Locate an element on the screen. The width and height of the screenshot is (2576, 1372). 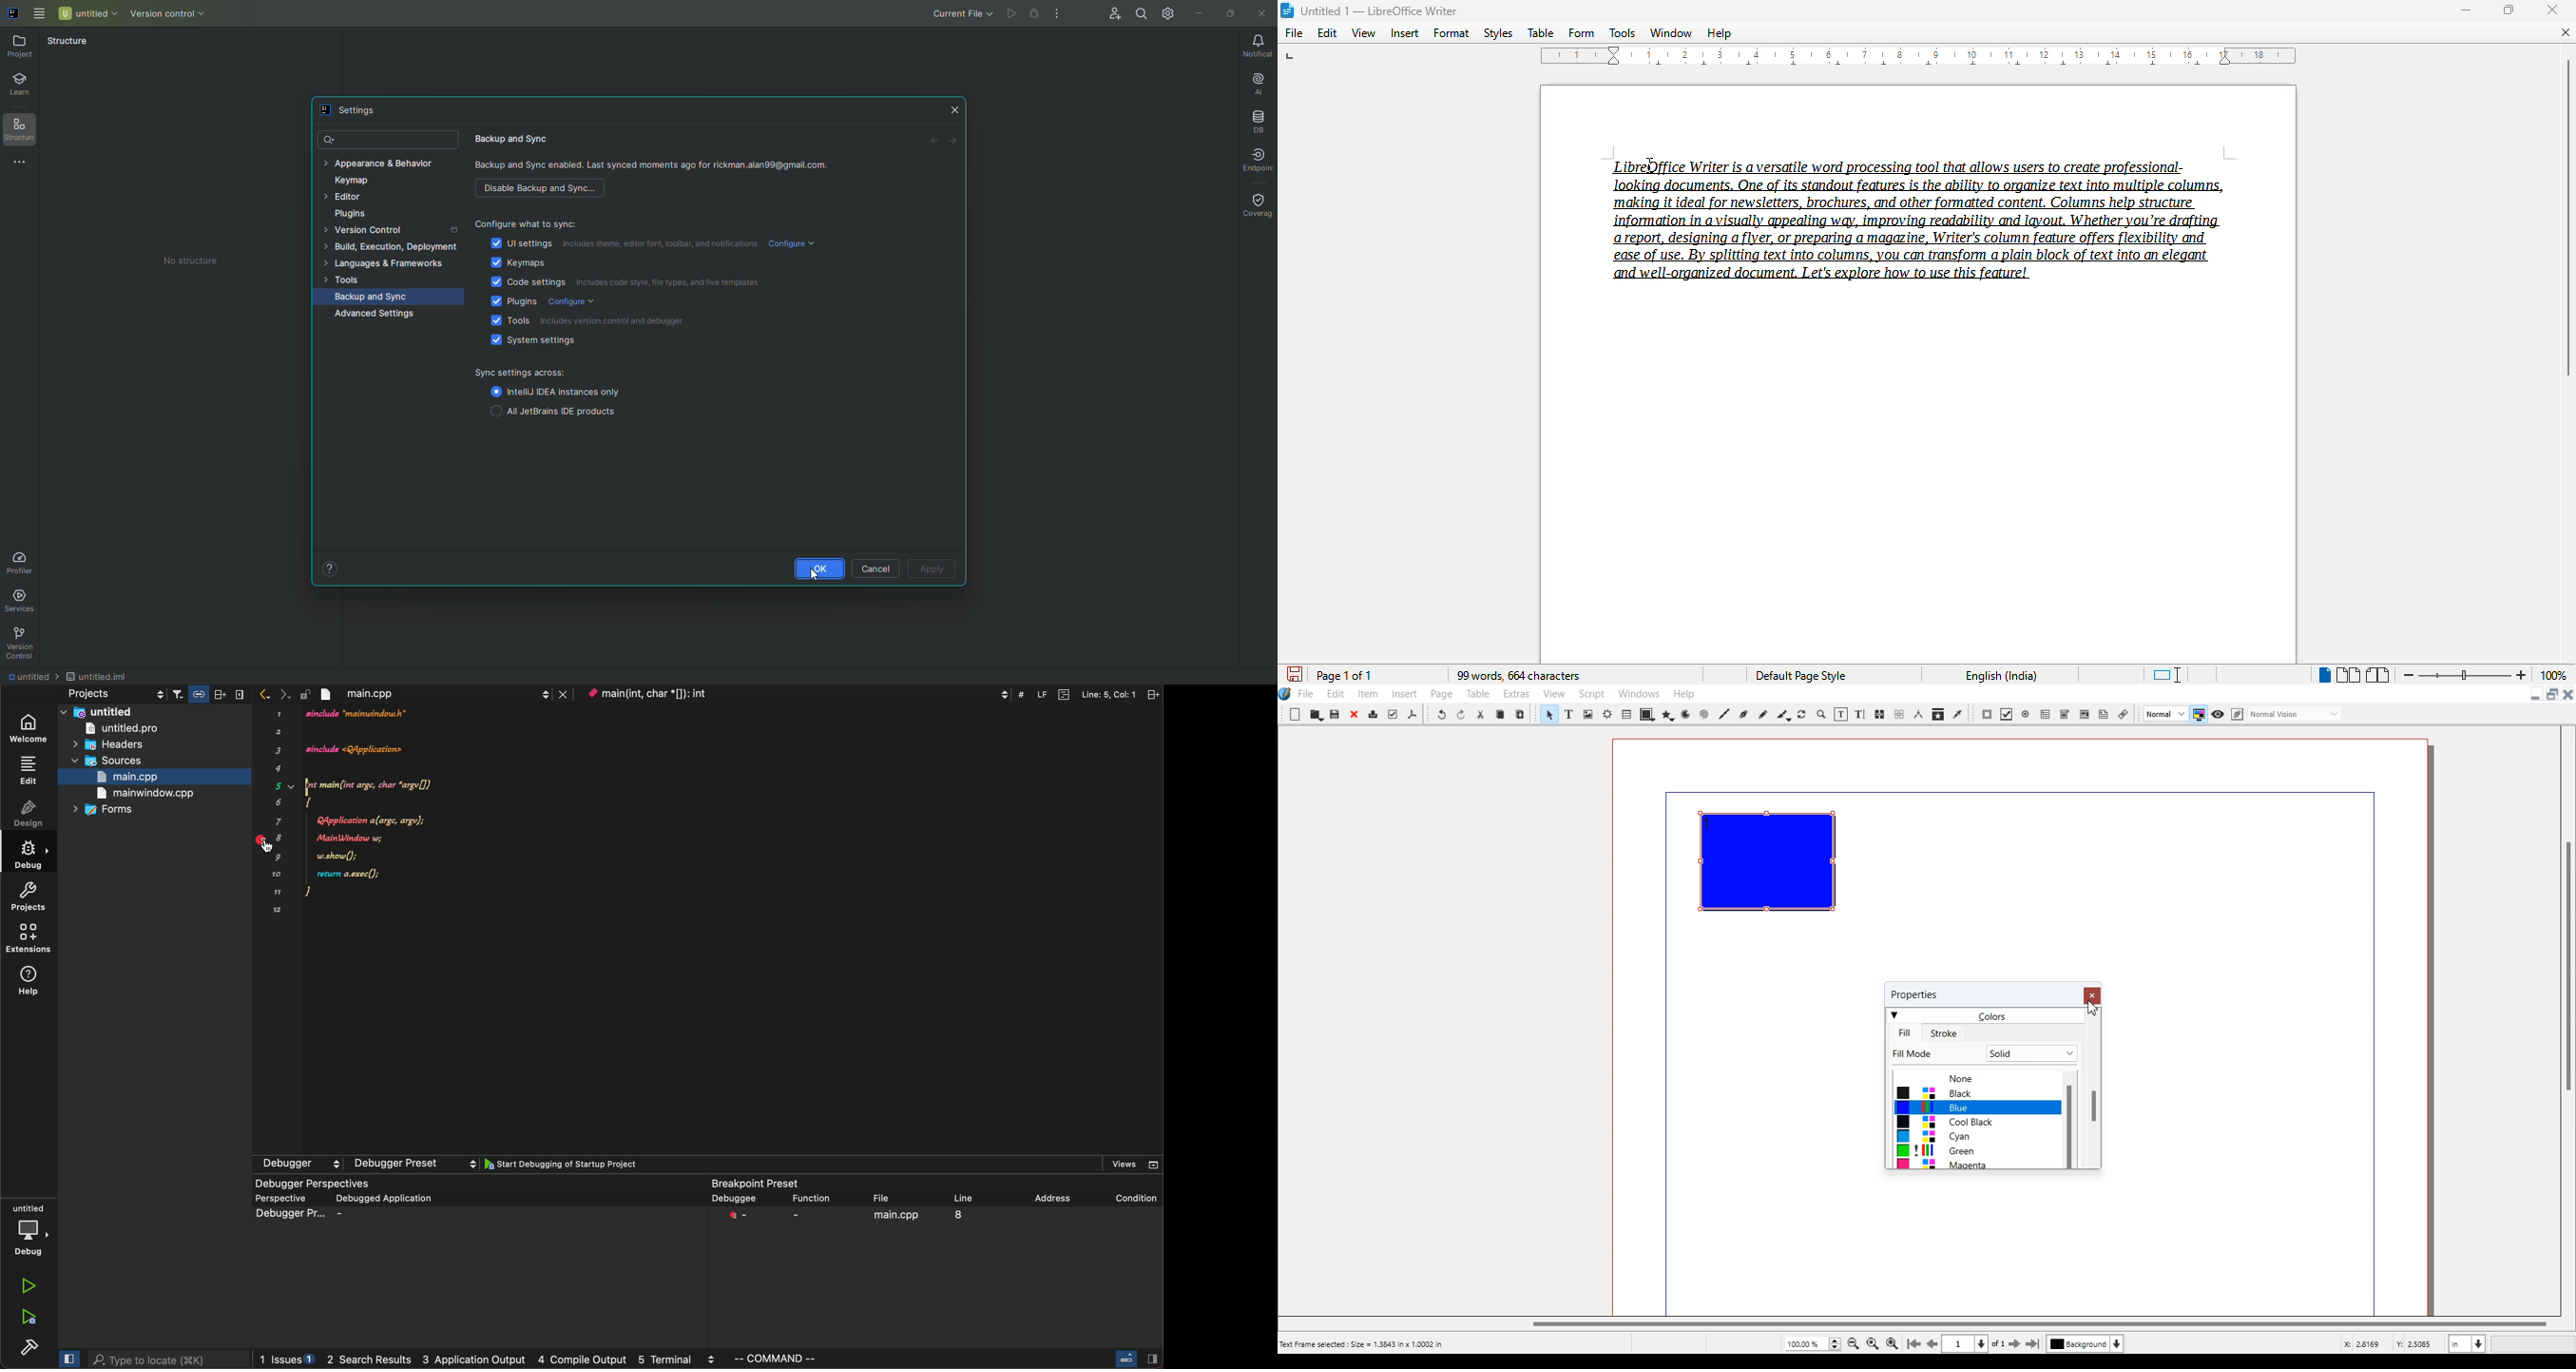
Tools is located at coordinates (348, 280).